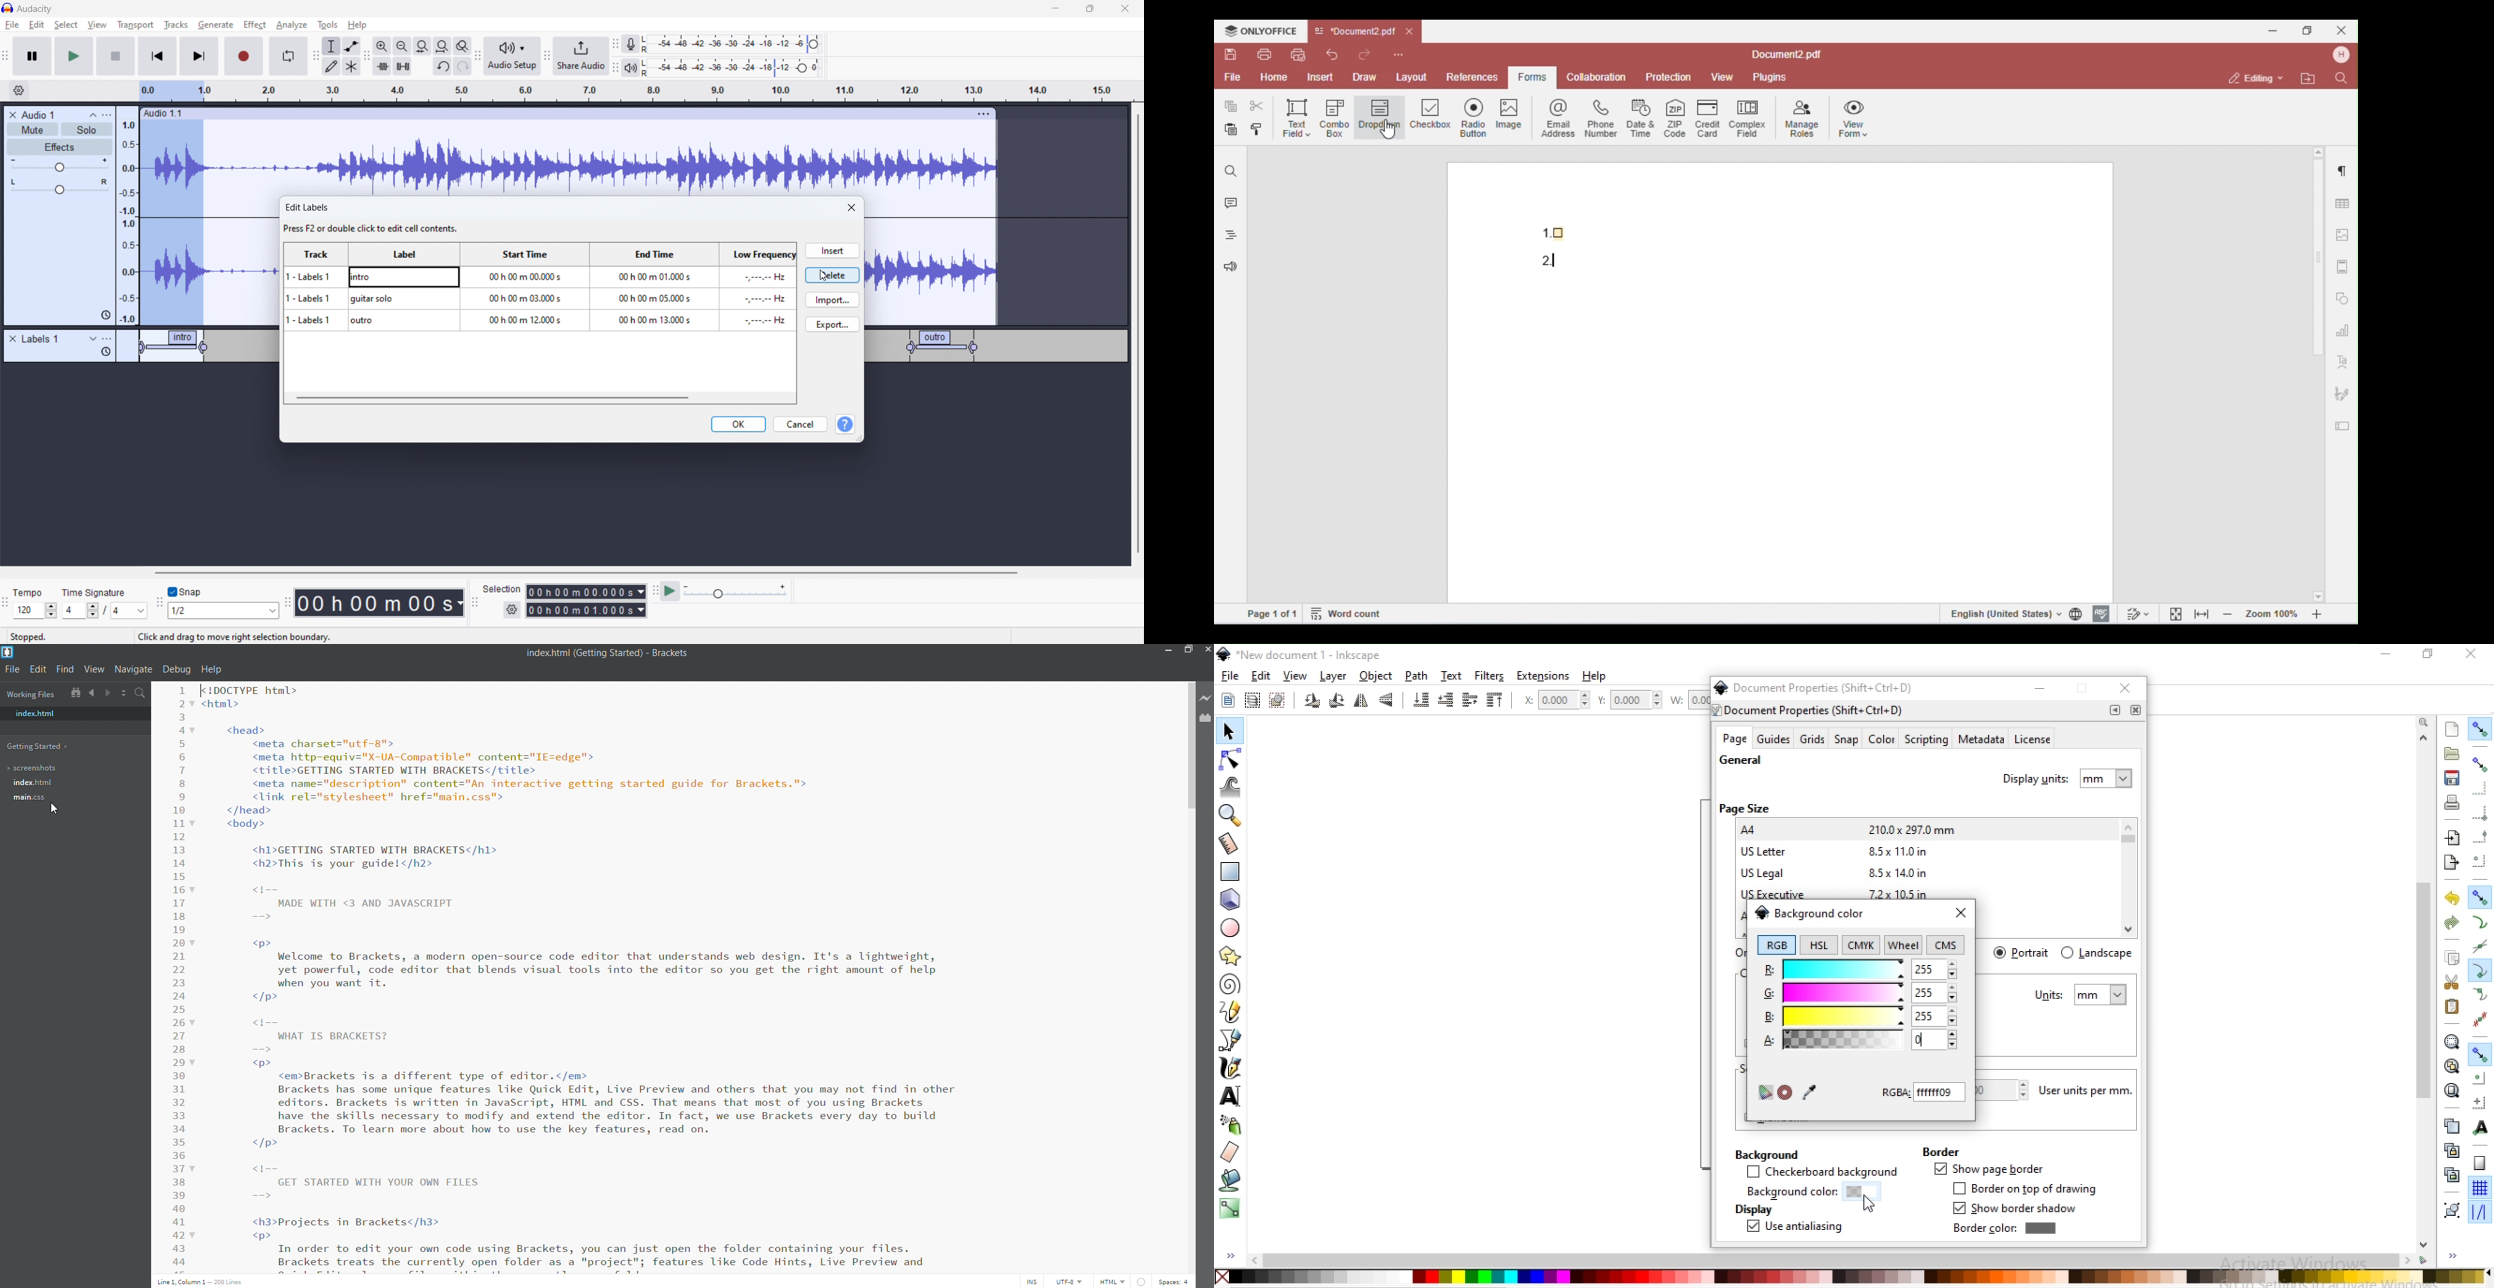  I want to click on export a document, so click(2451, 863).